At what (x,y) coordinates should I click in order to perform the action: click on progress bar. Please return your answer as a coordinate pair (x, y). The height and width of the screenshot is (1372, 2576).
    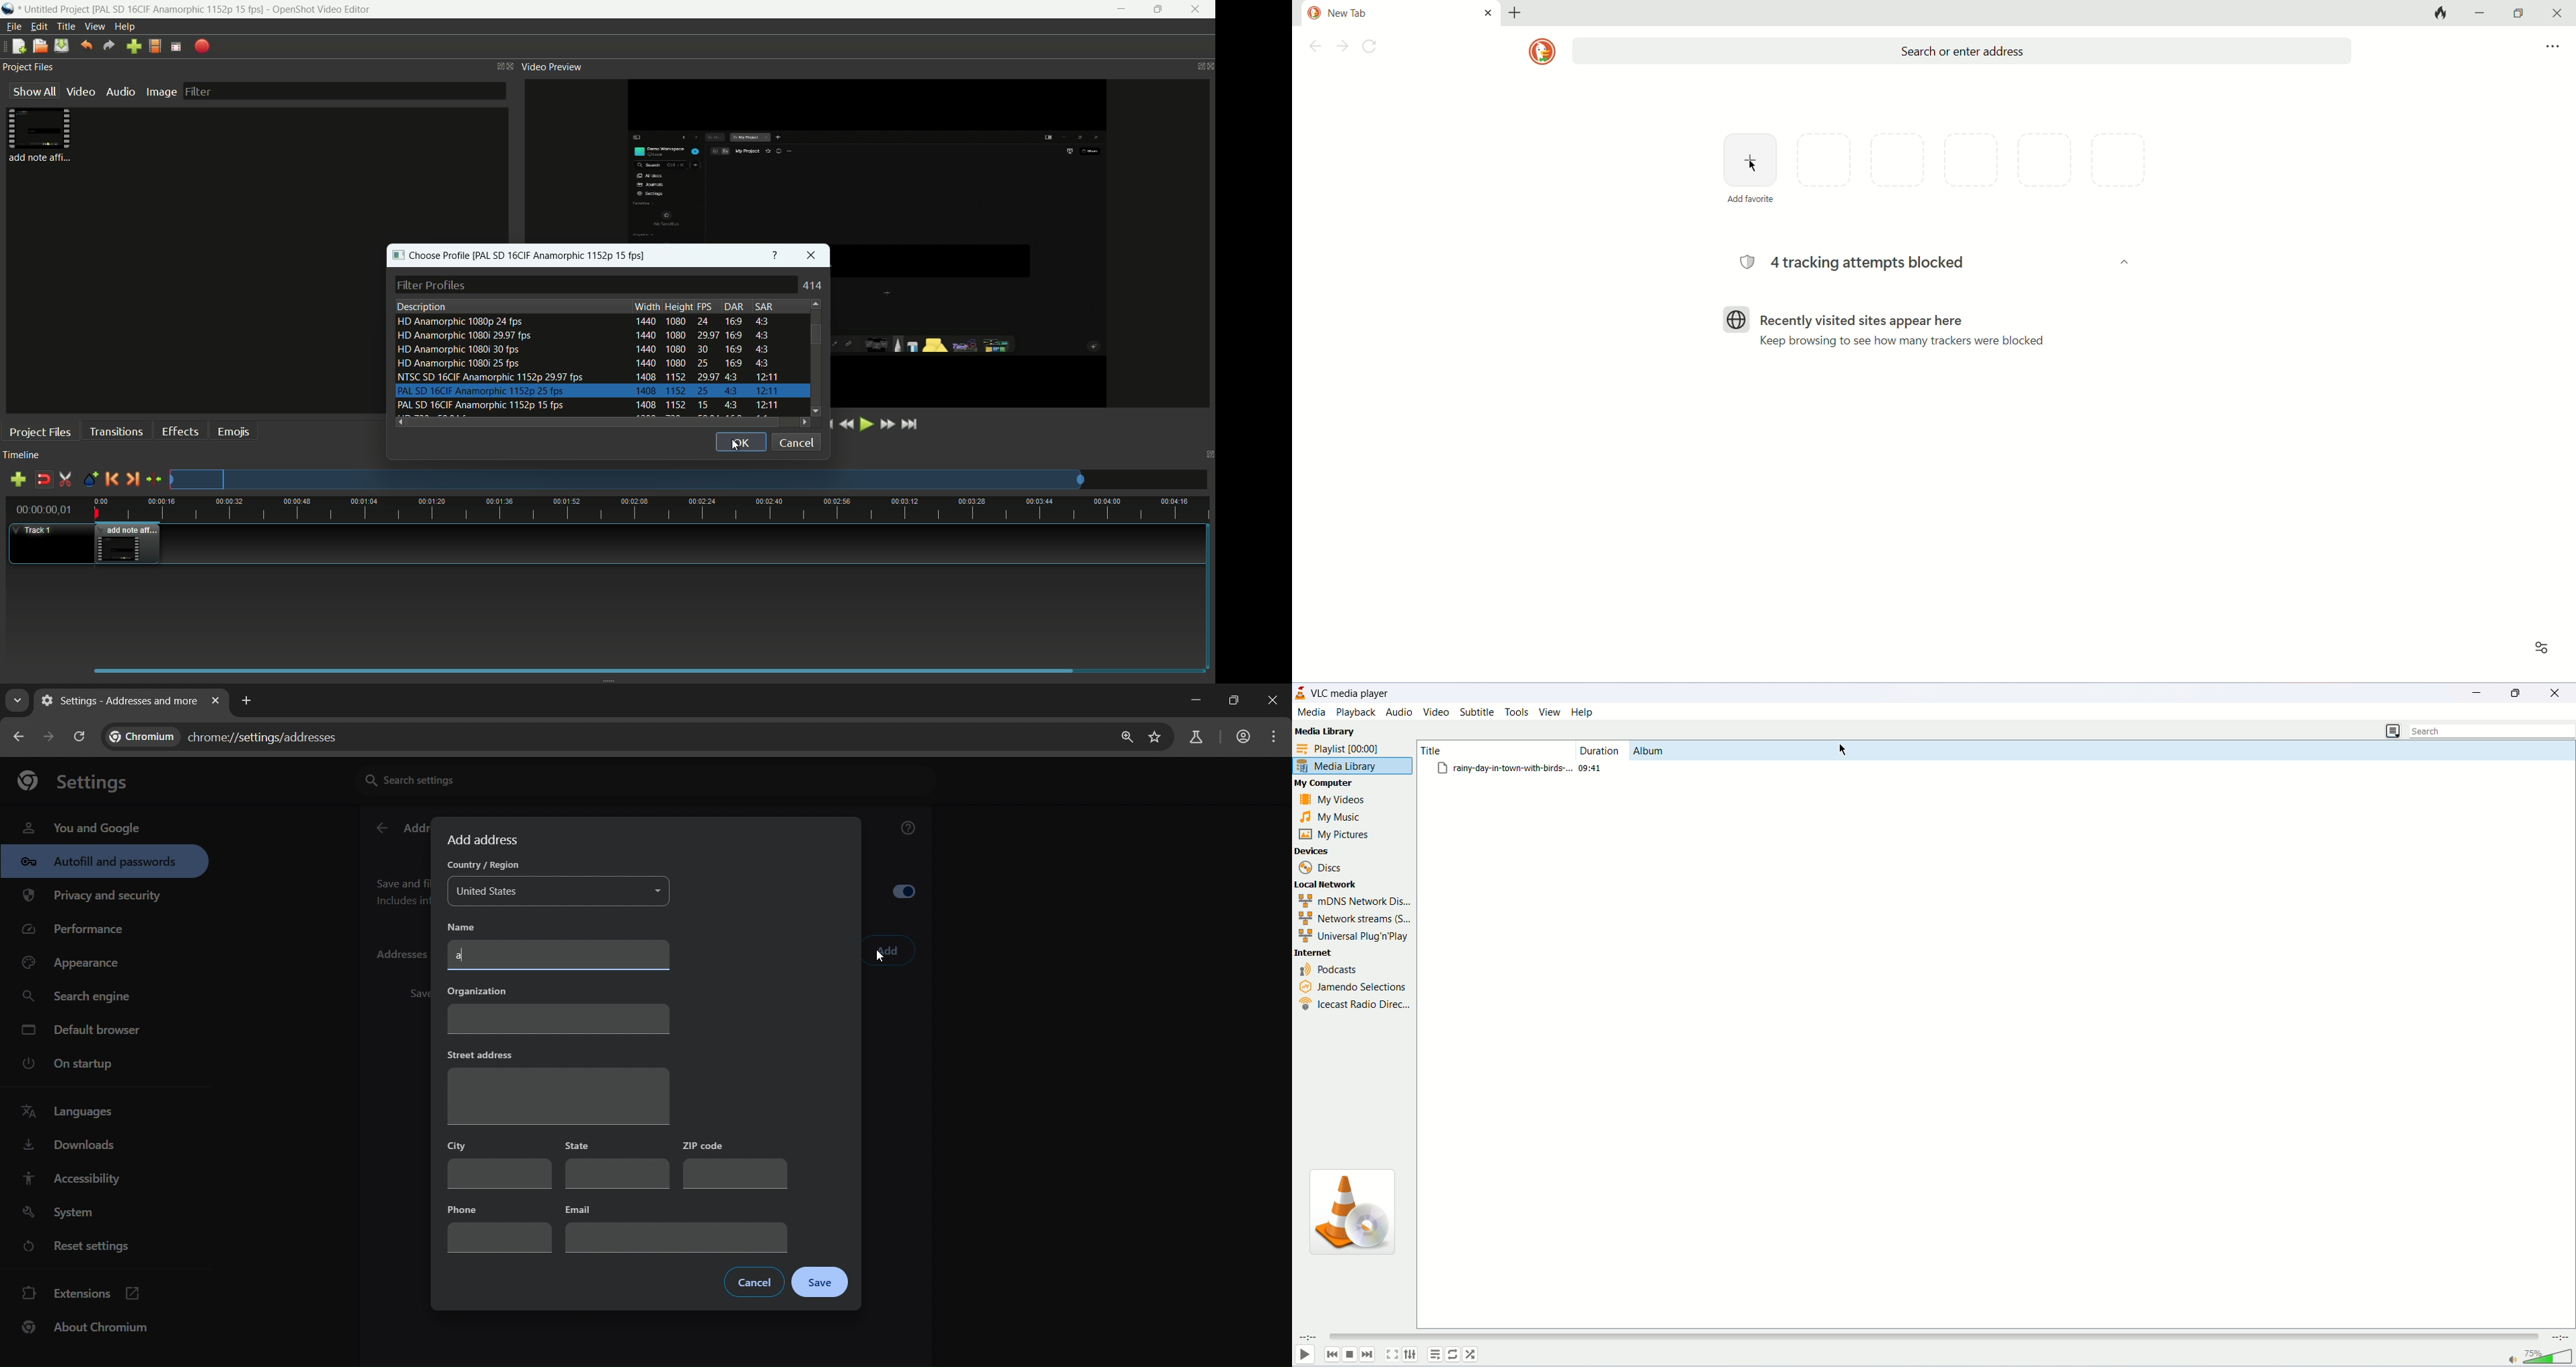
    Looking at the image, I should click on (1935, 1336).